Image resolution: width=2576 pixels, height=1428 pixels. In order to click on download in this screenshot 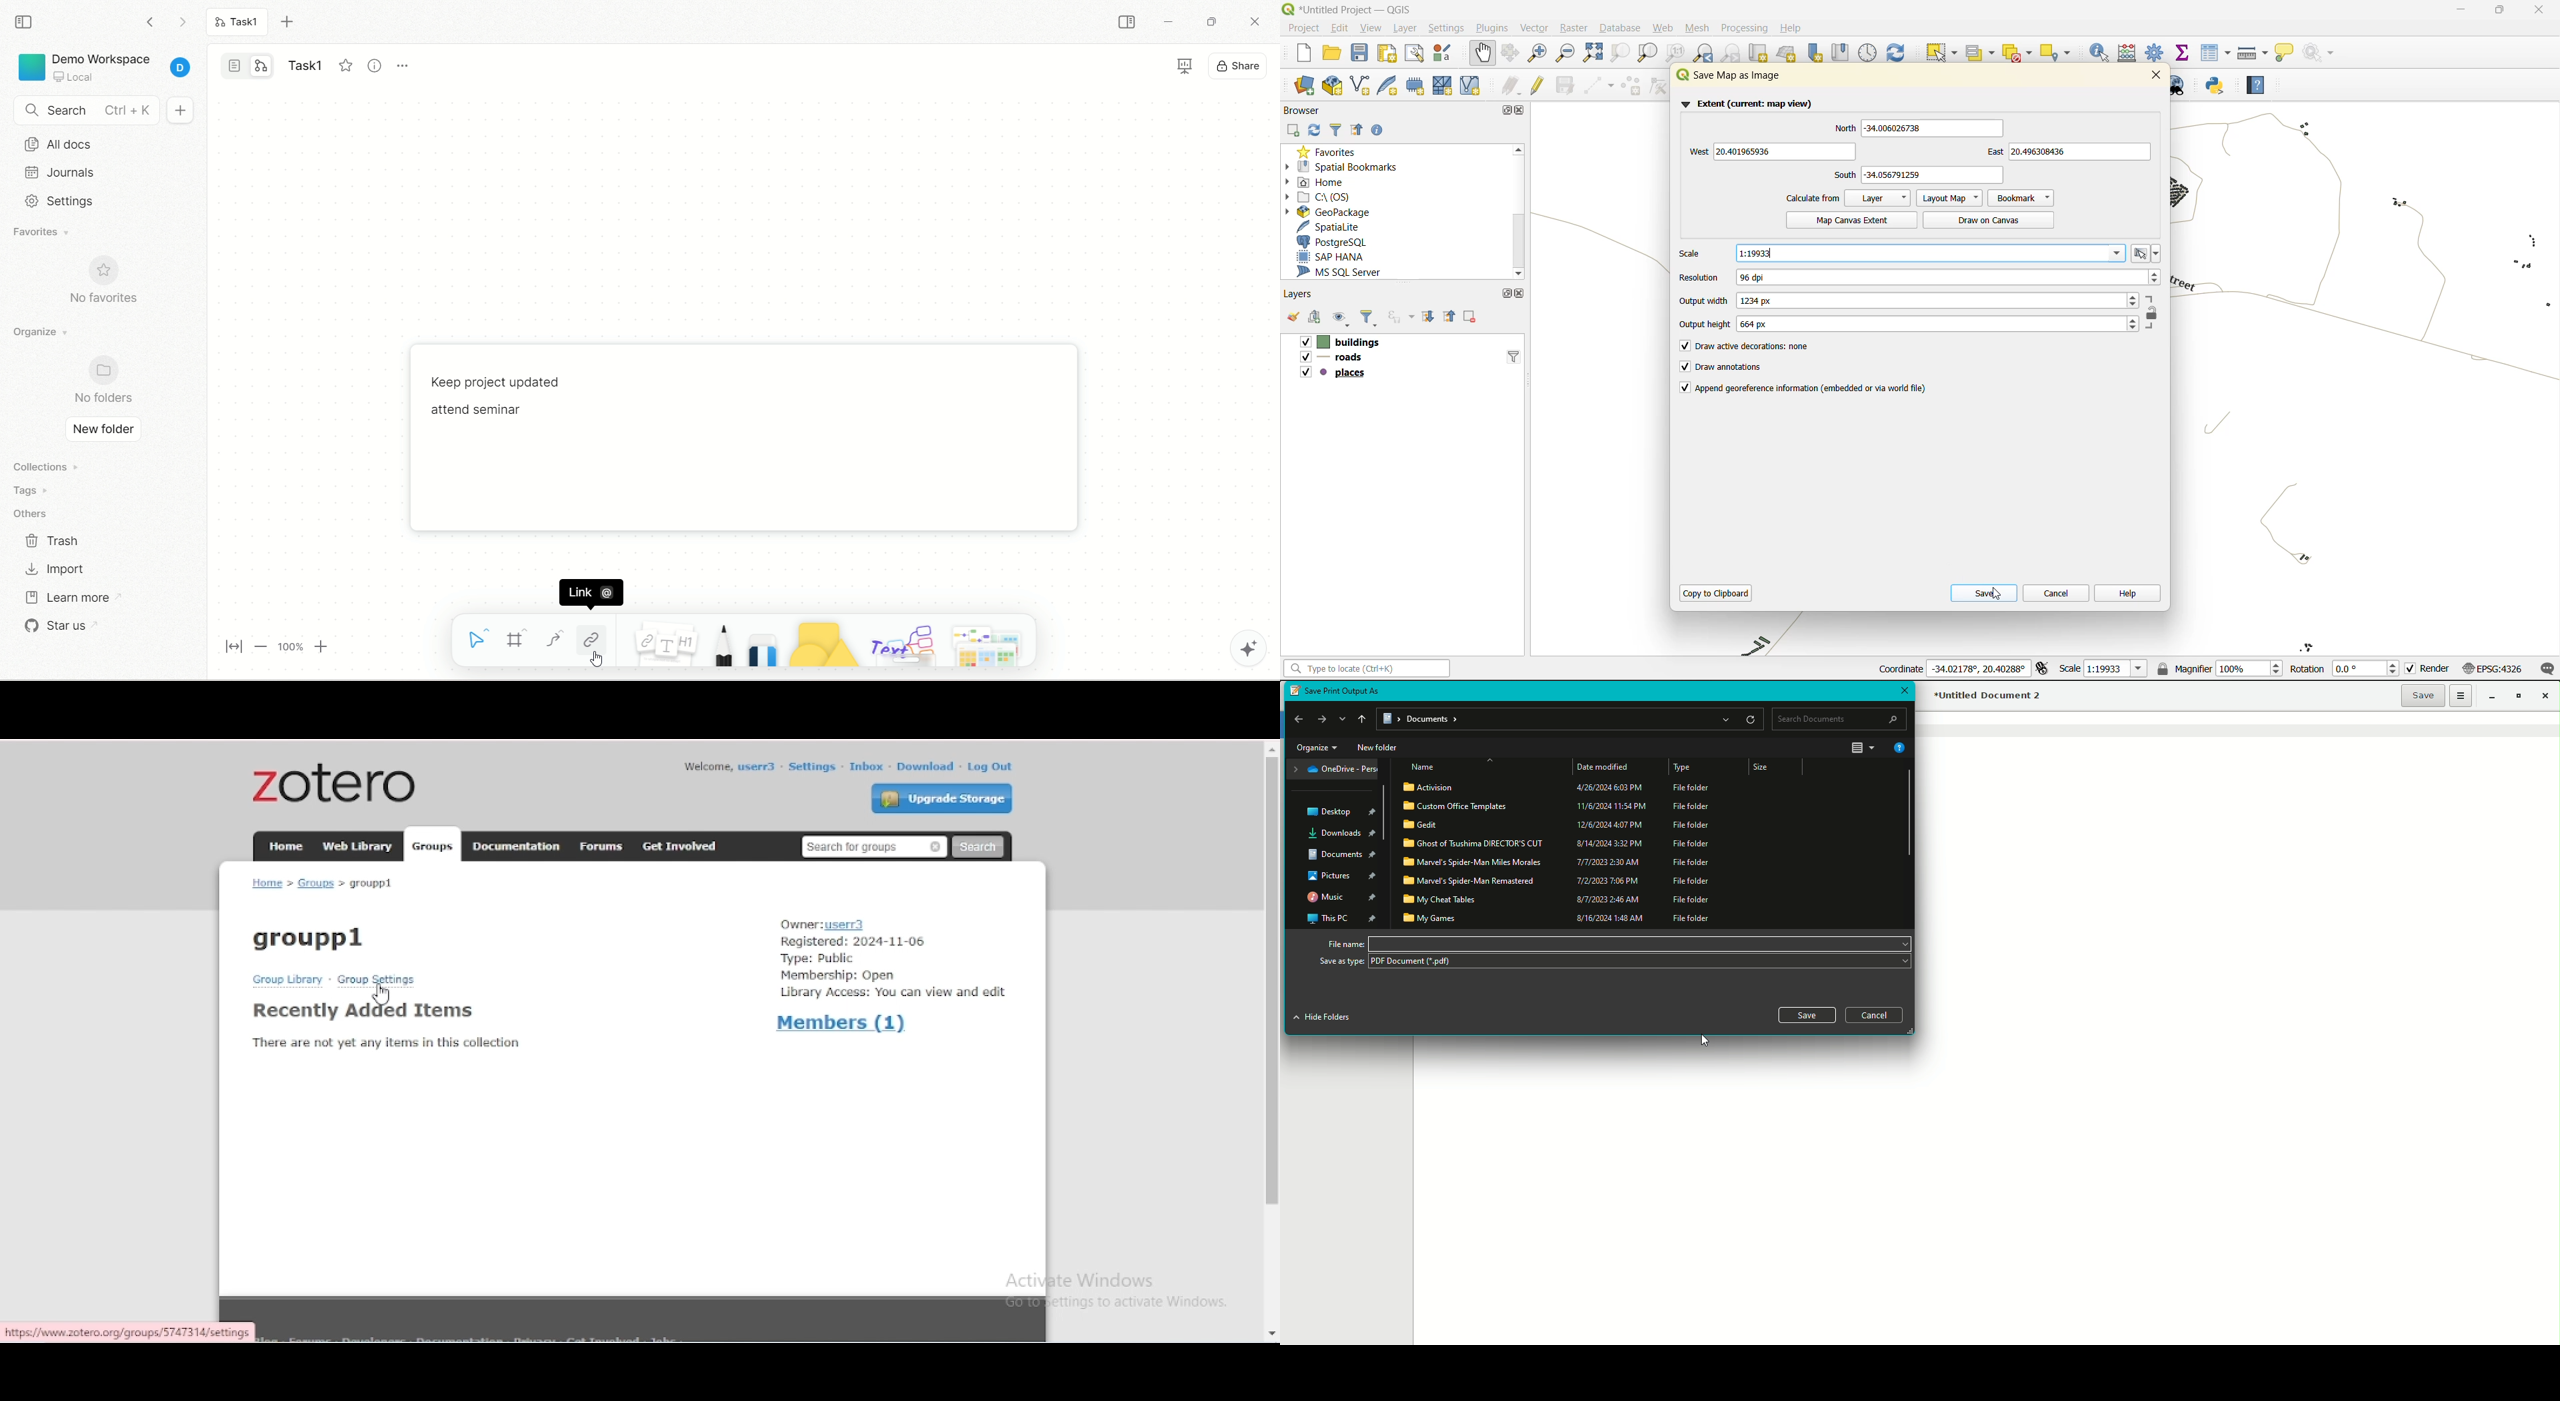, I will do `click(926, 767)`.